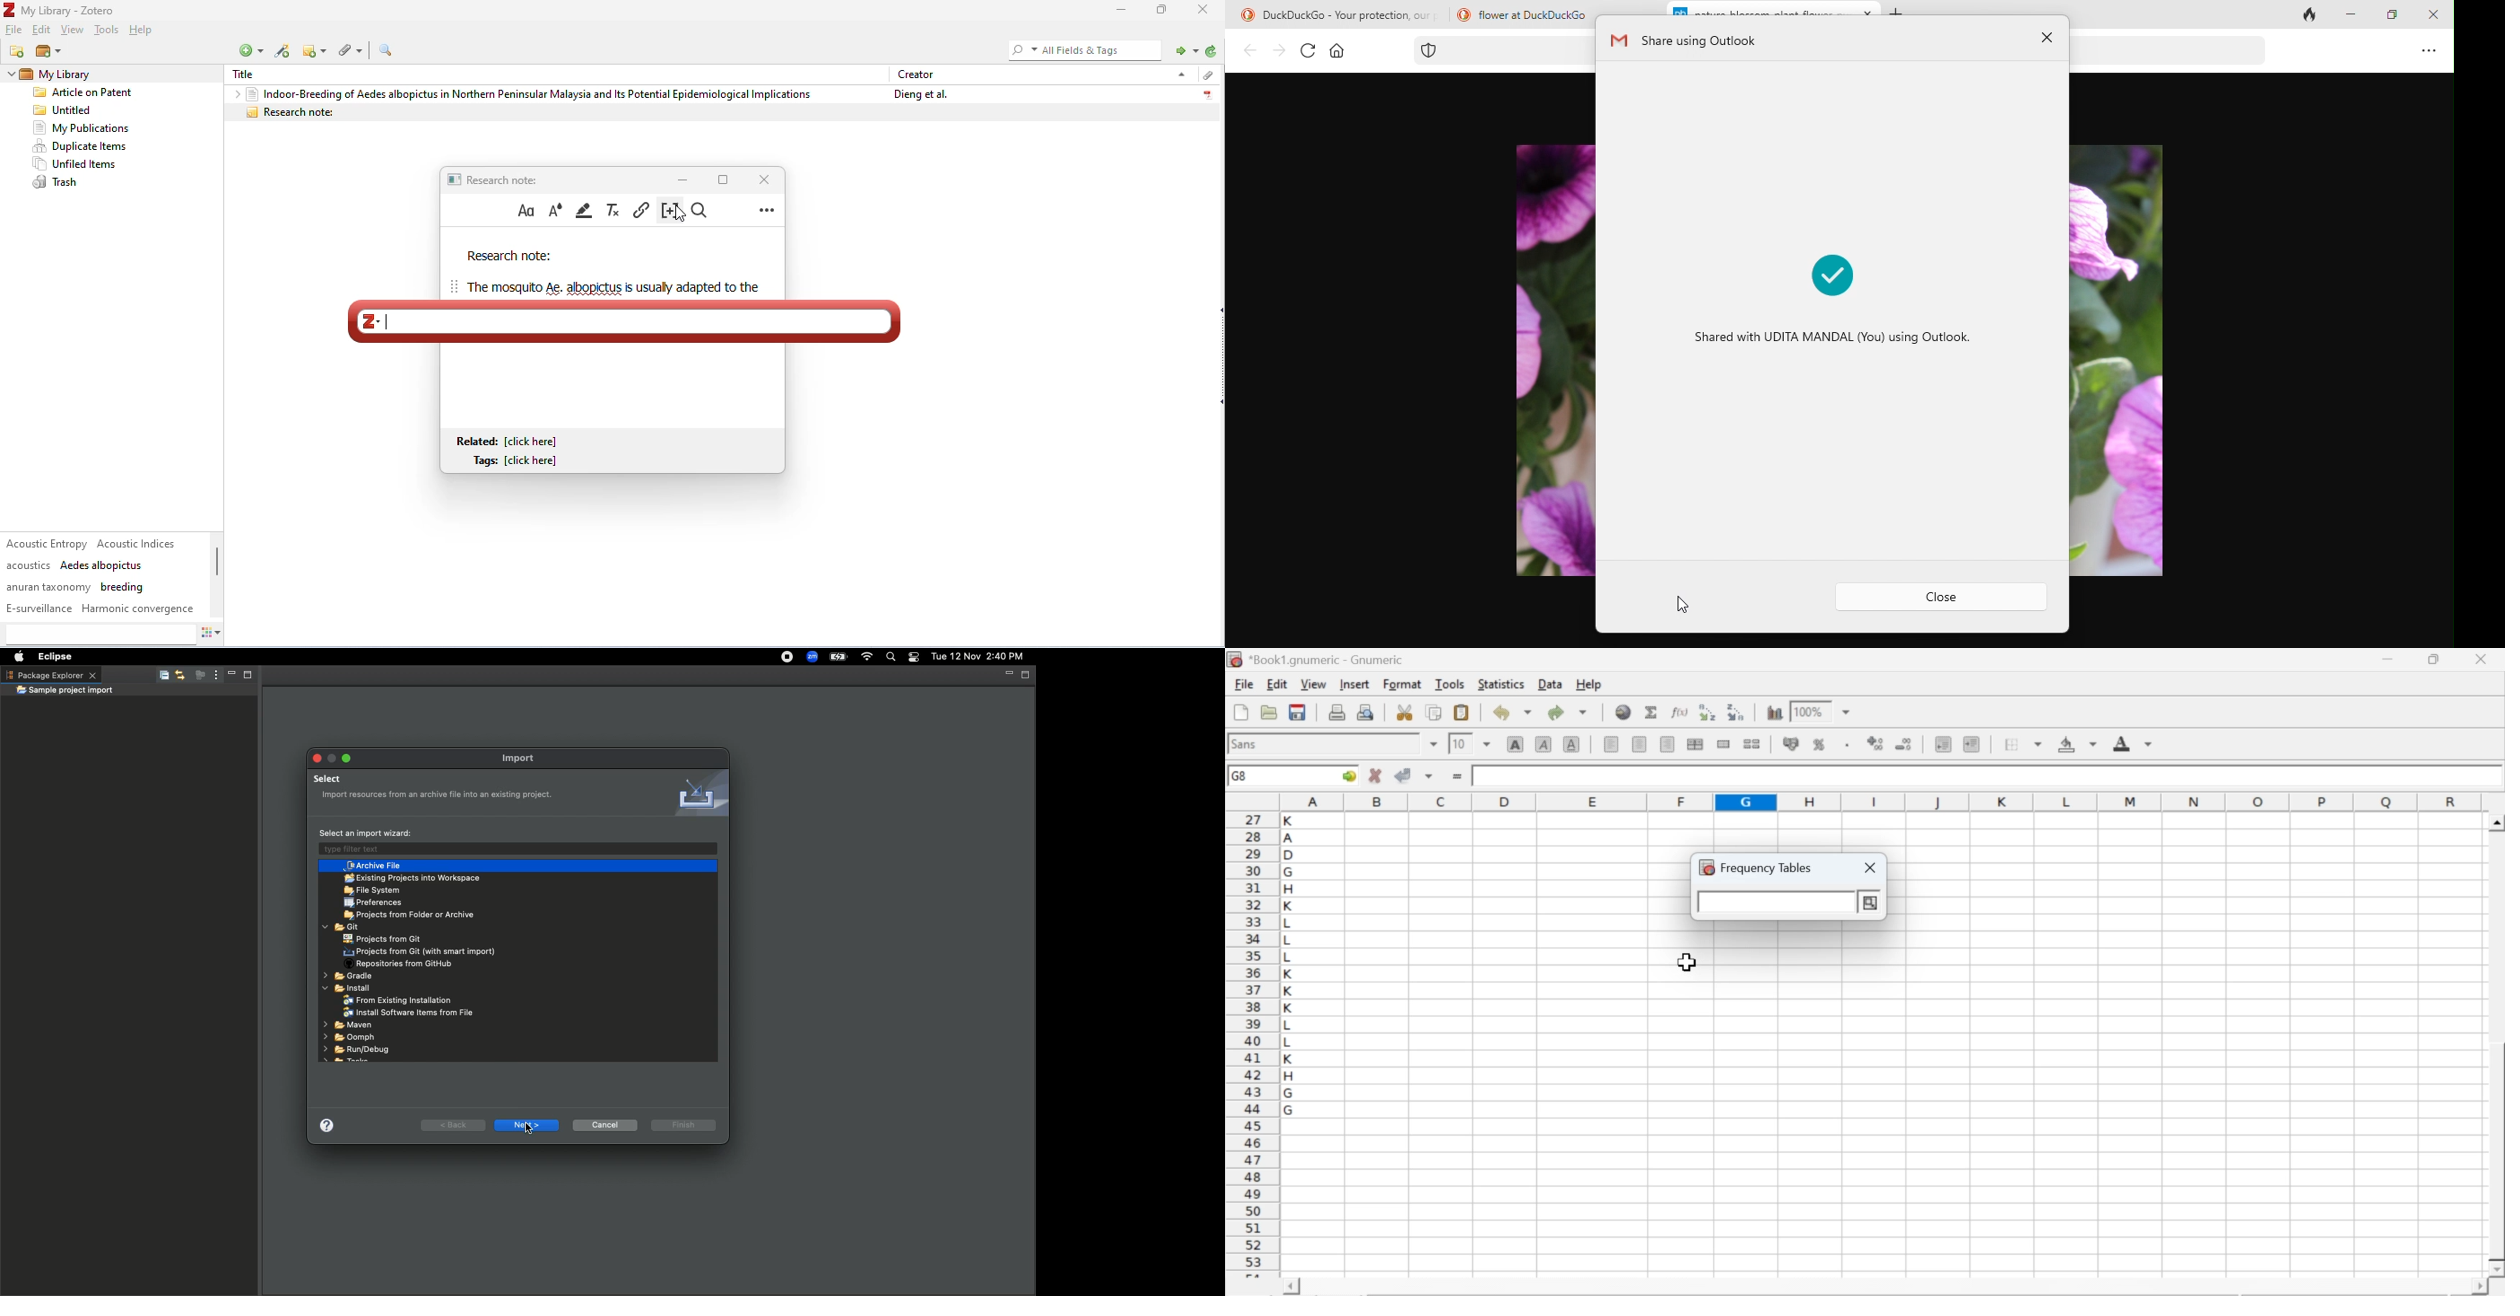  I want to click on close, so click(2429, 14).